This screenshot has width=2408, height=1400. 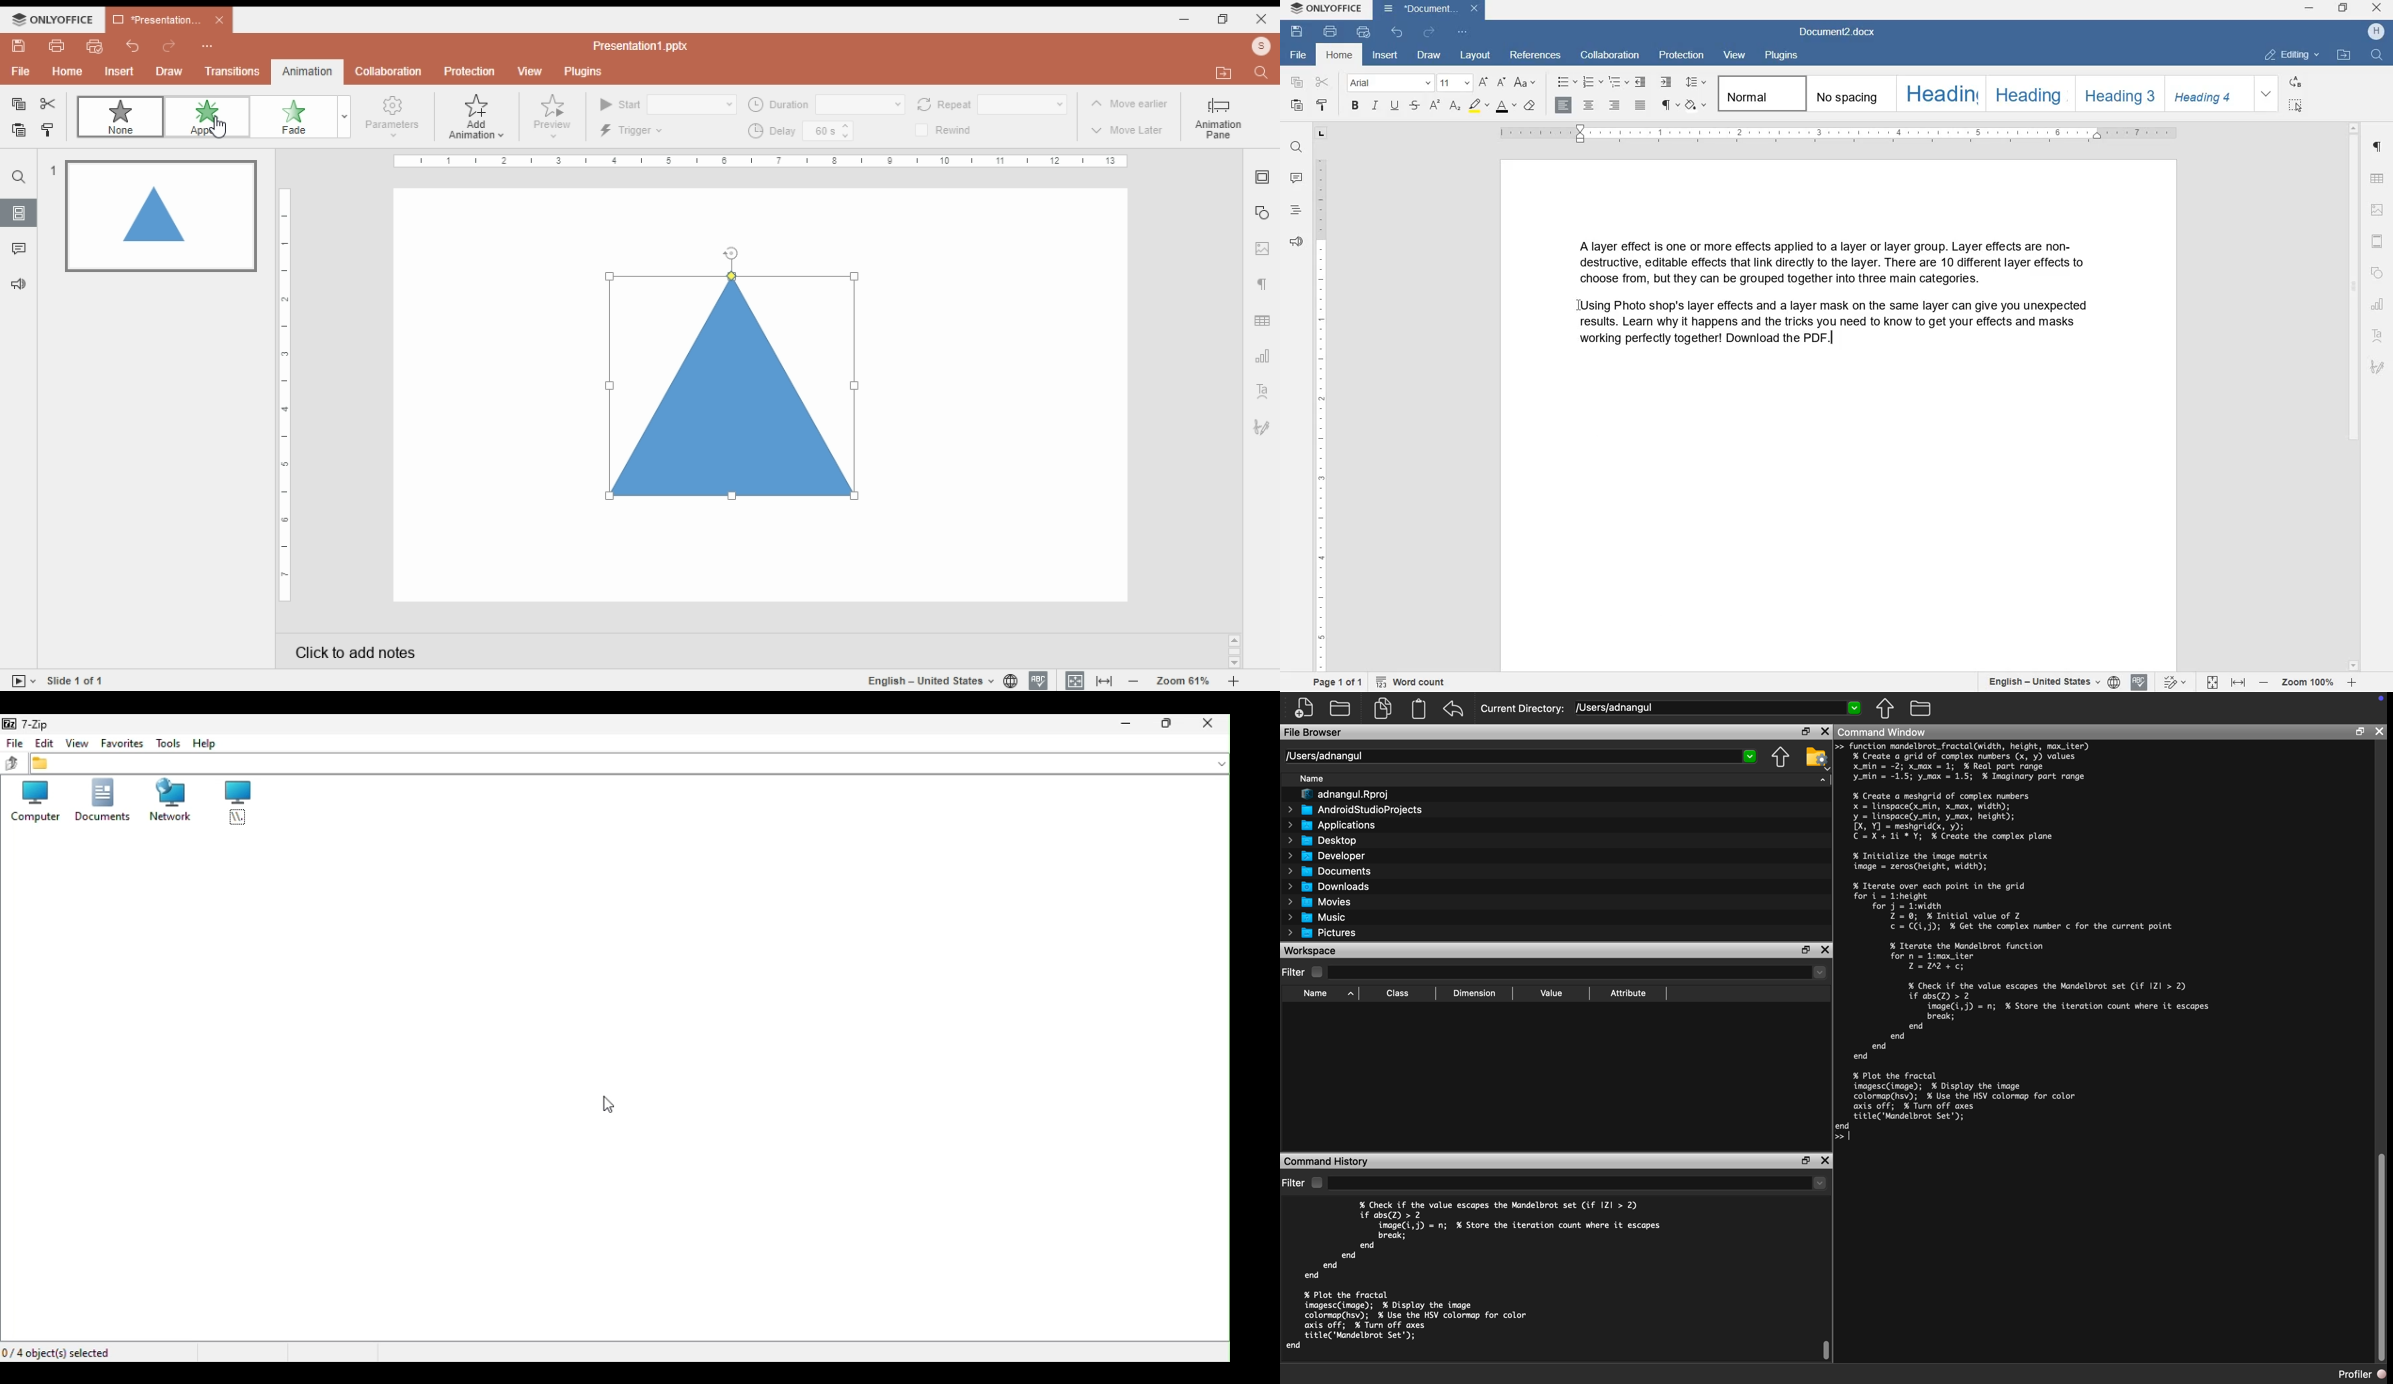 I want to click on JUSTIFIED, so click(x=1640, y=106).